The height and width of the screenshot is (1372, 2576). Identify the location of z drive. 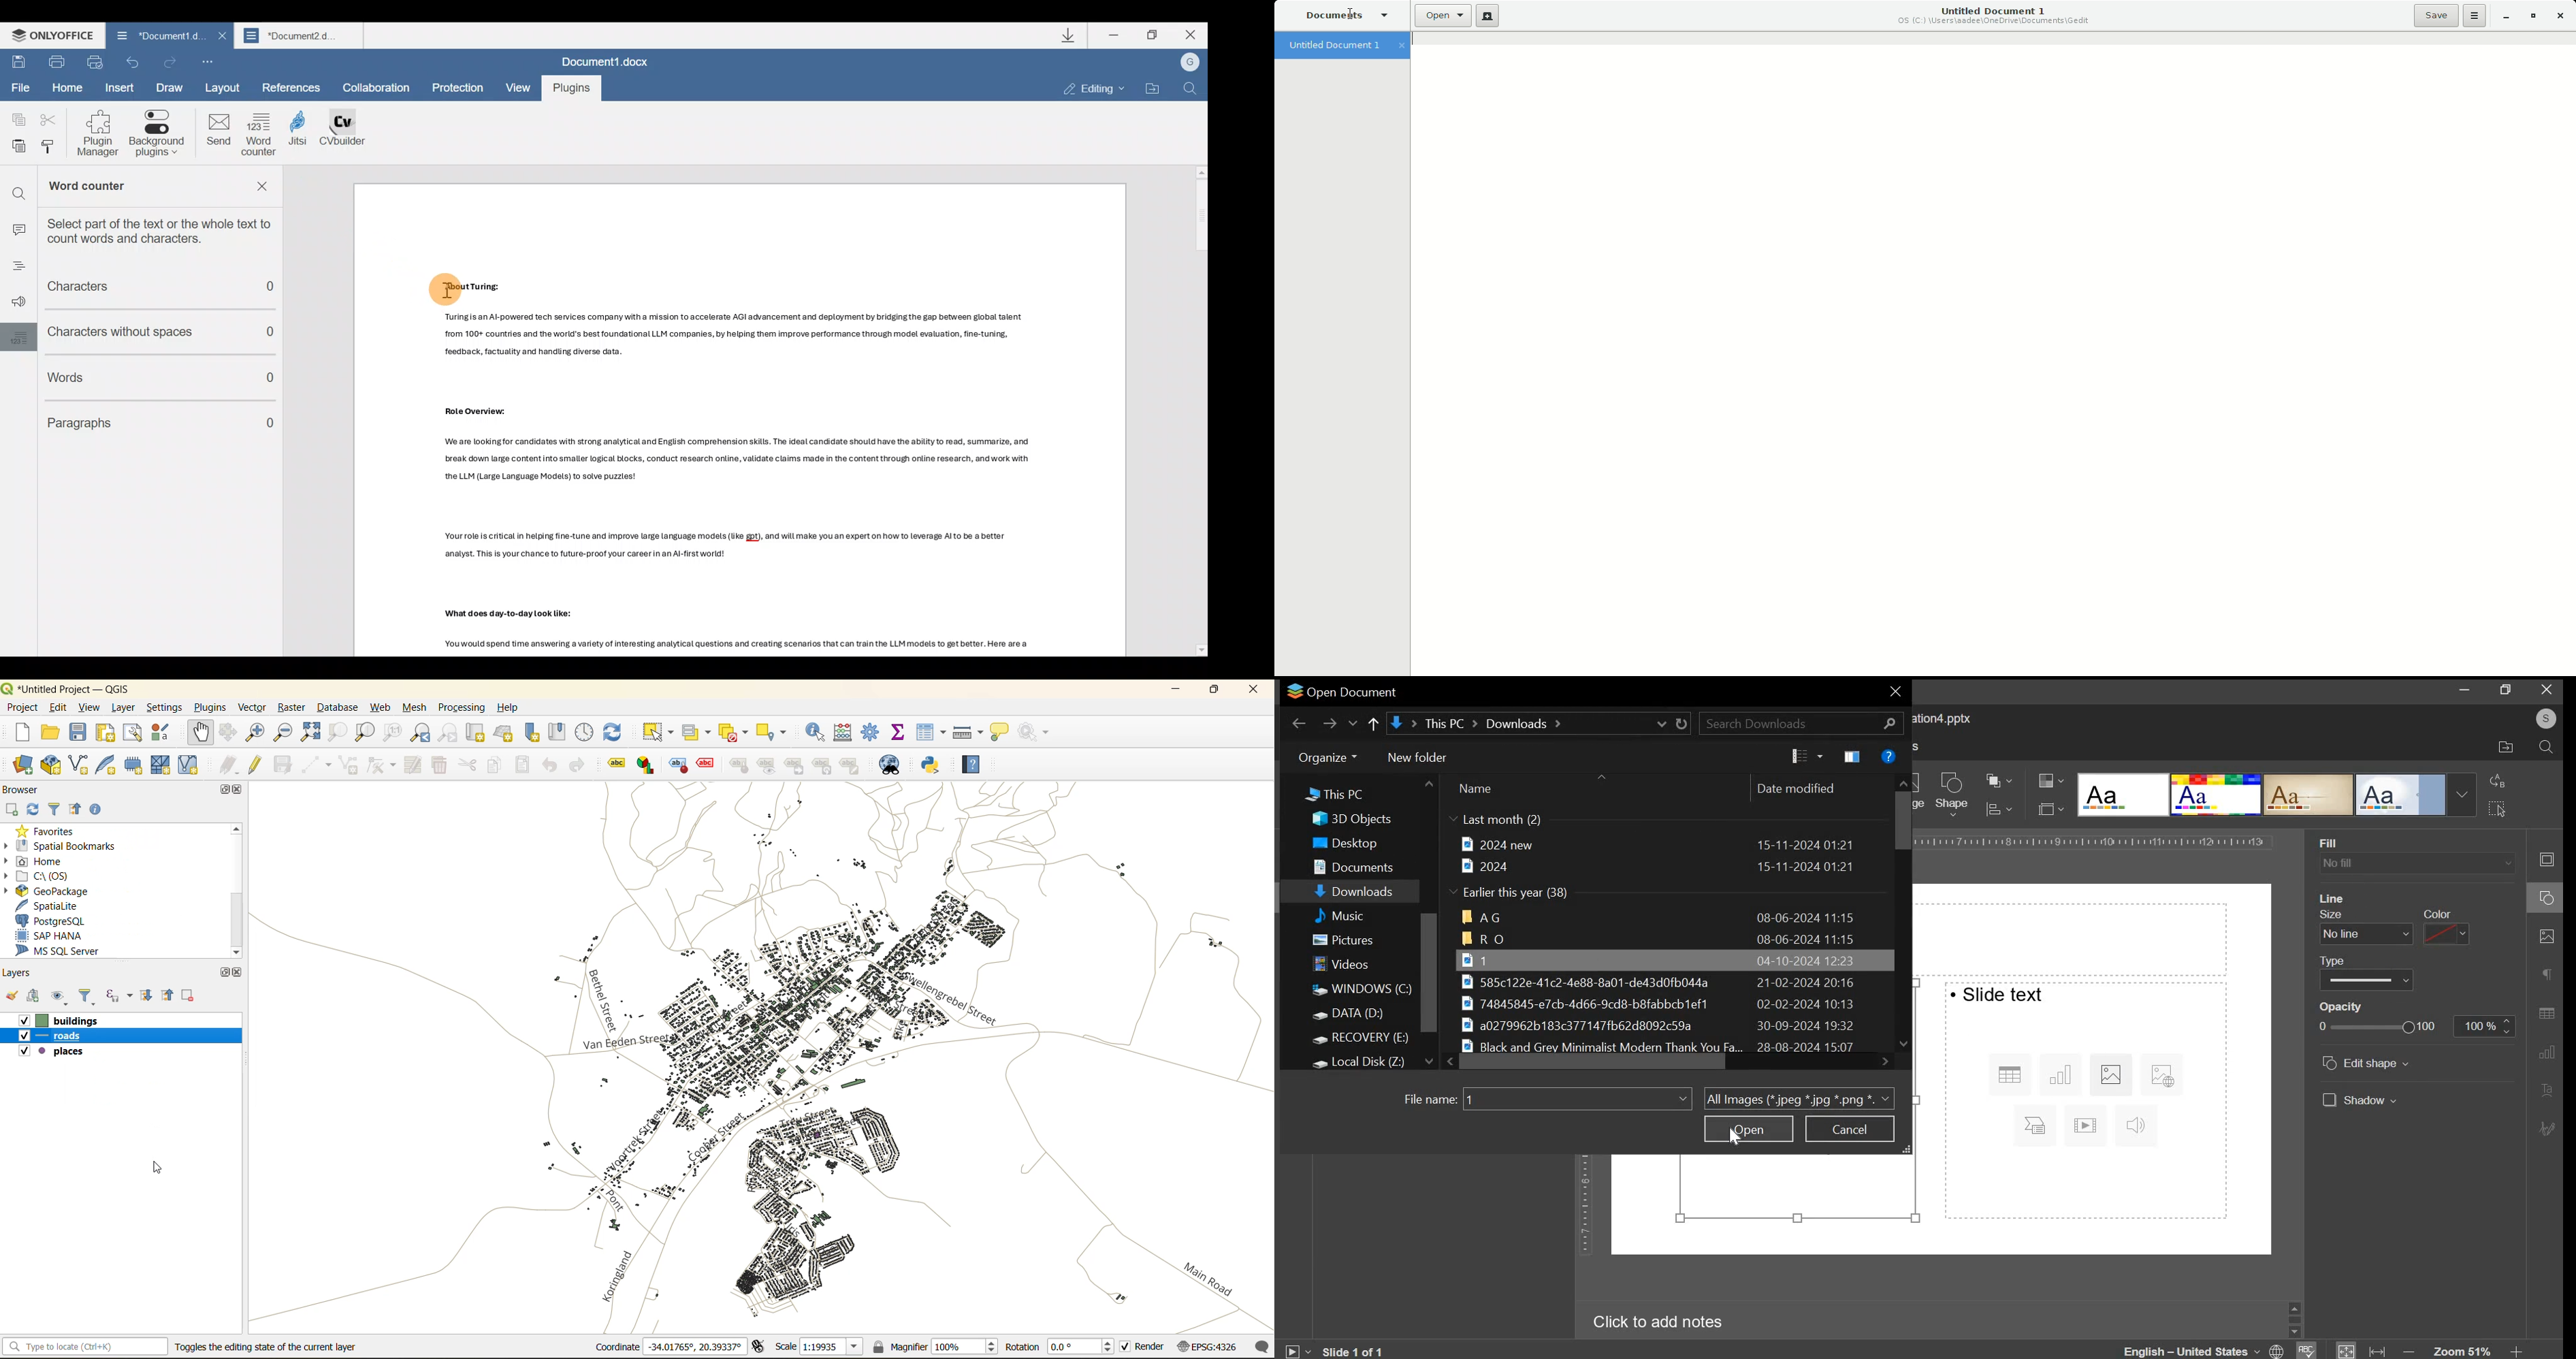
(1369, 1060).